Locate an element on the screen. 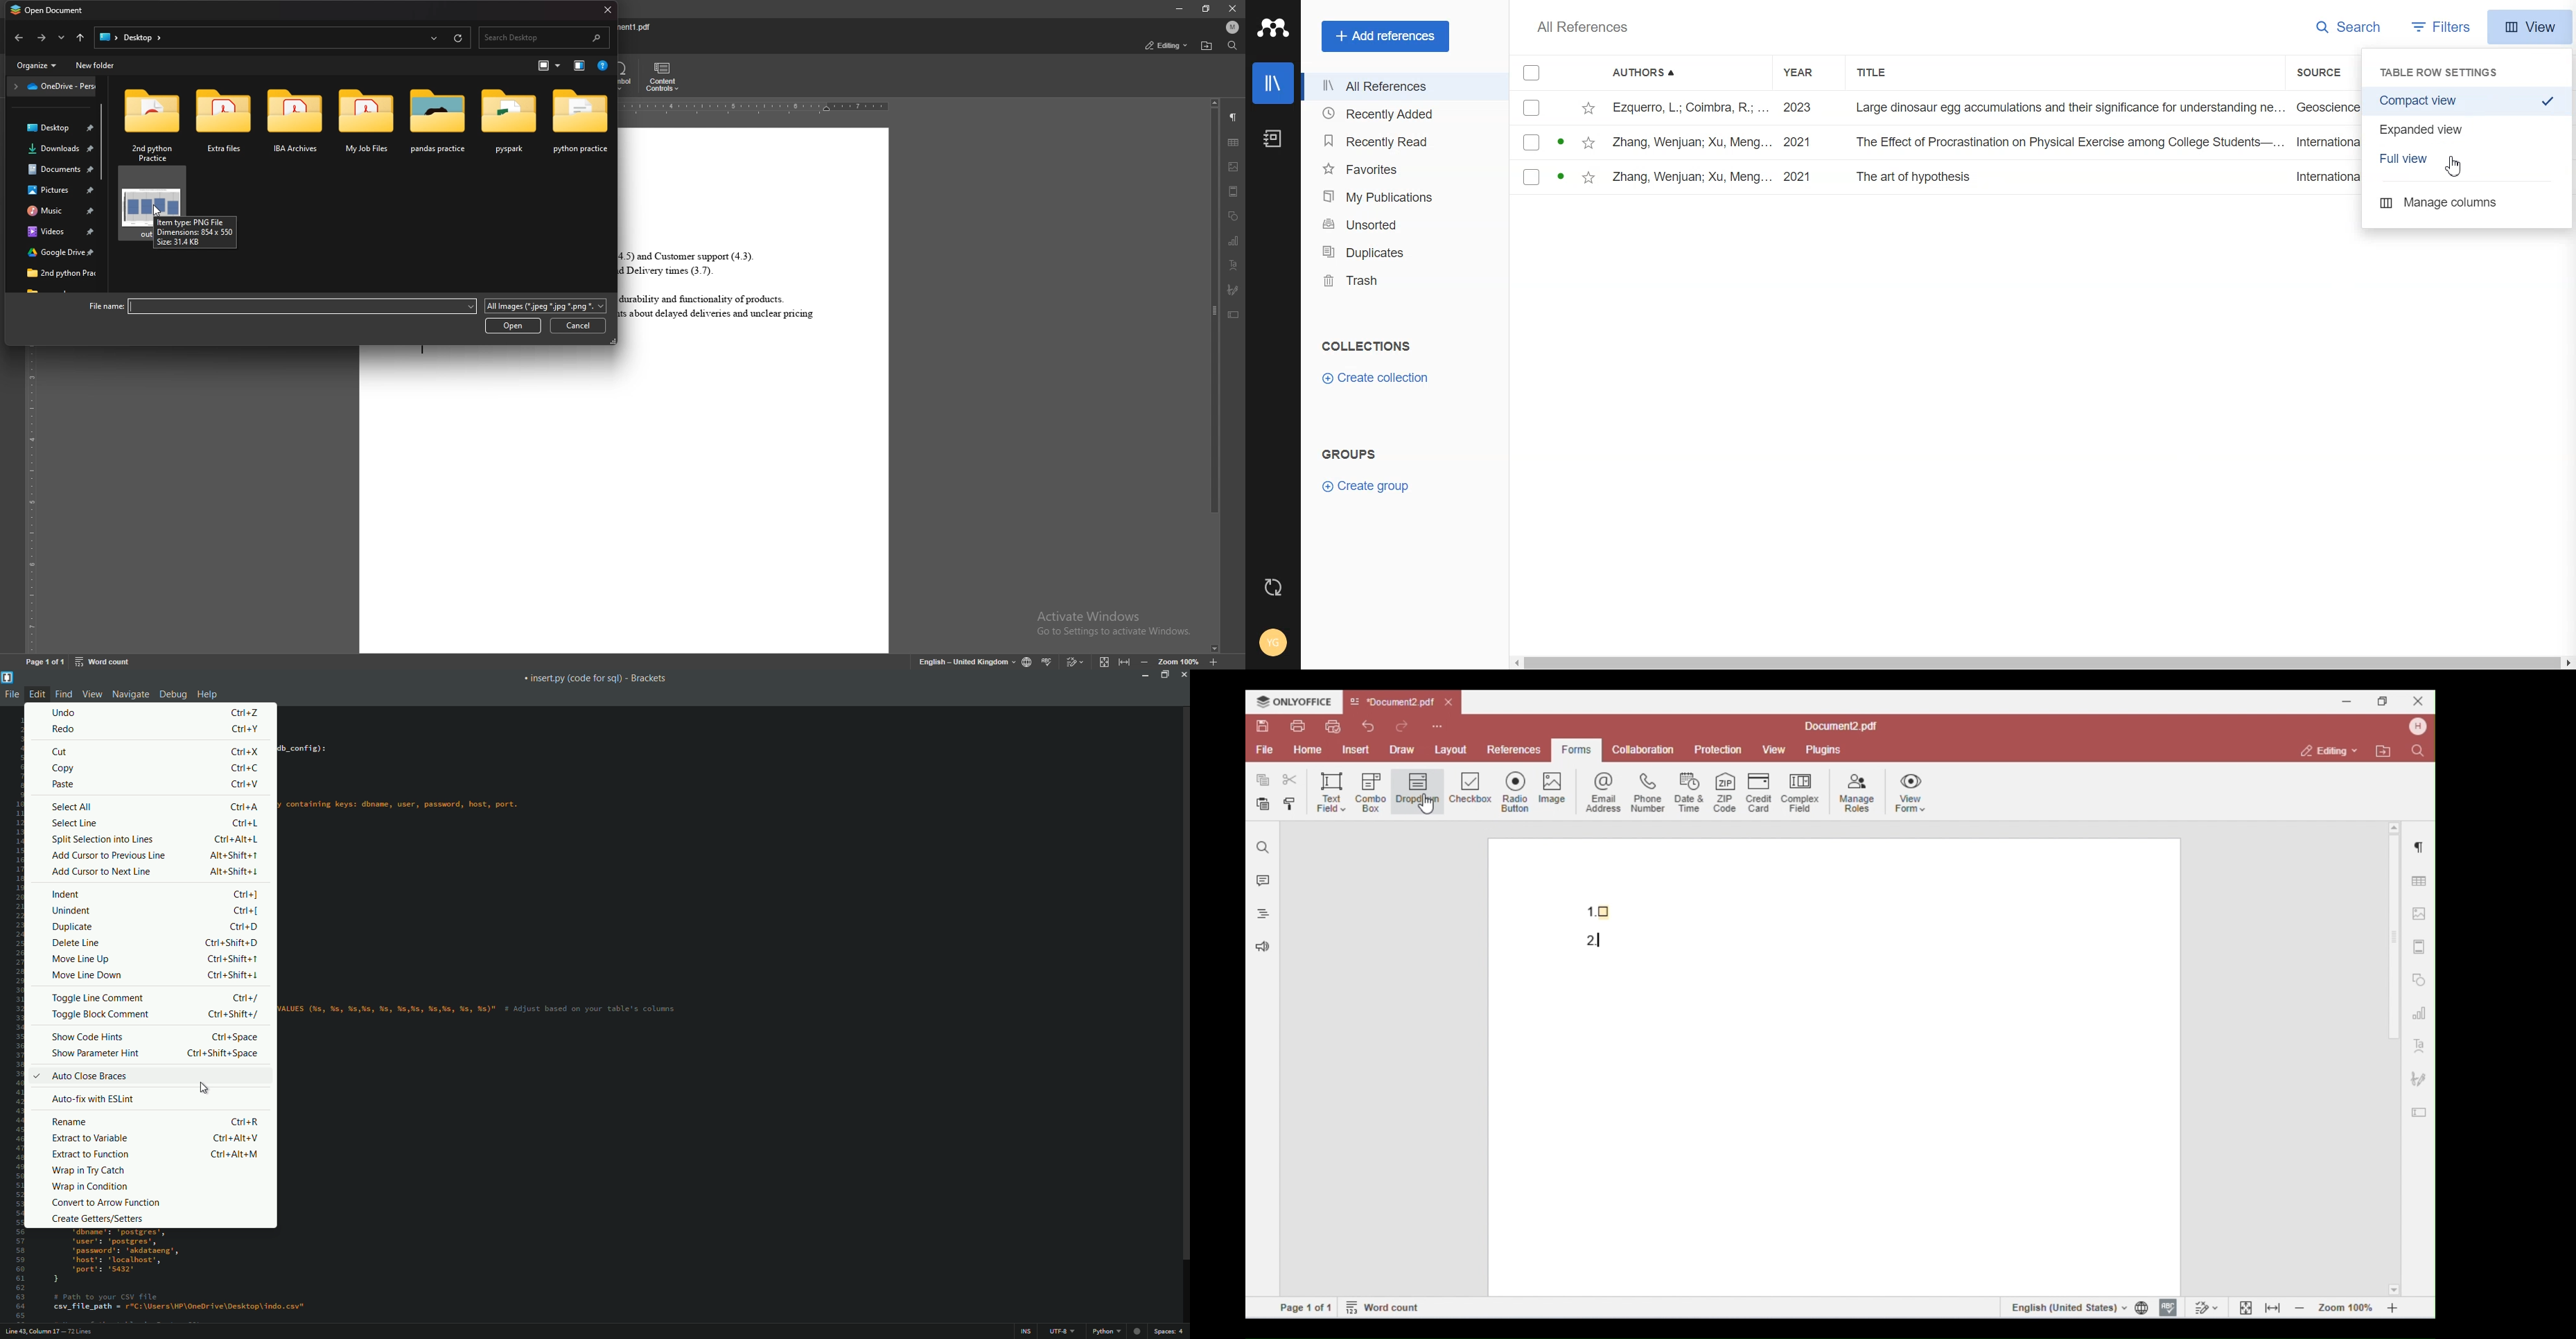 The height and width of the screenshot is (1344, 2576). Create collection is located at coordinates (1381, 377).